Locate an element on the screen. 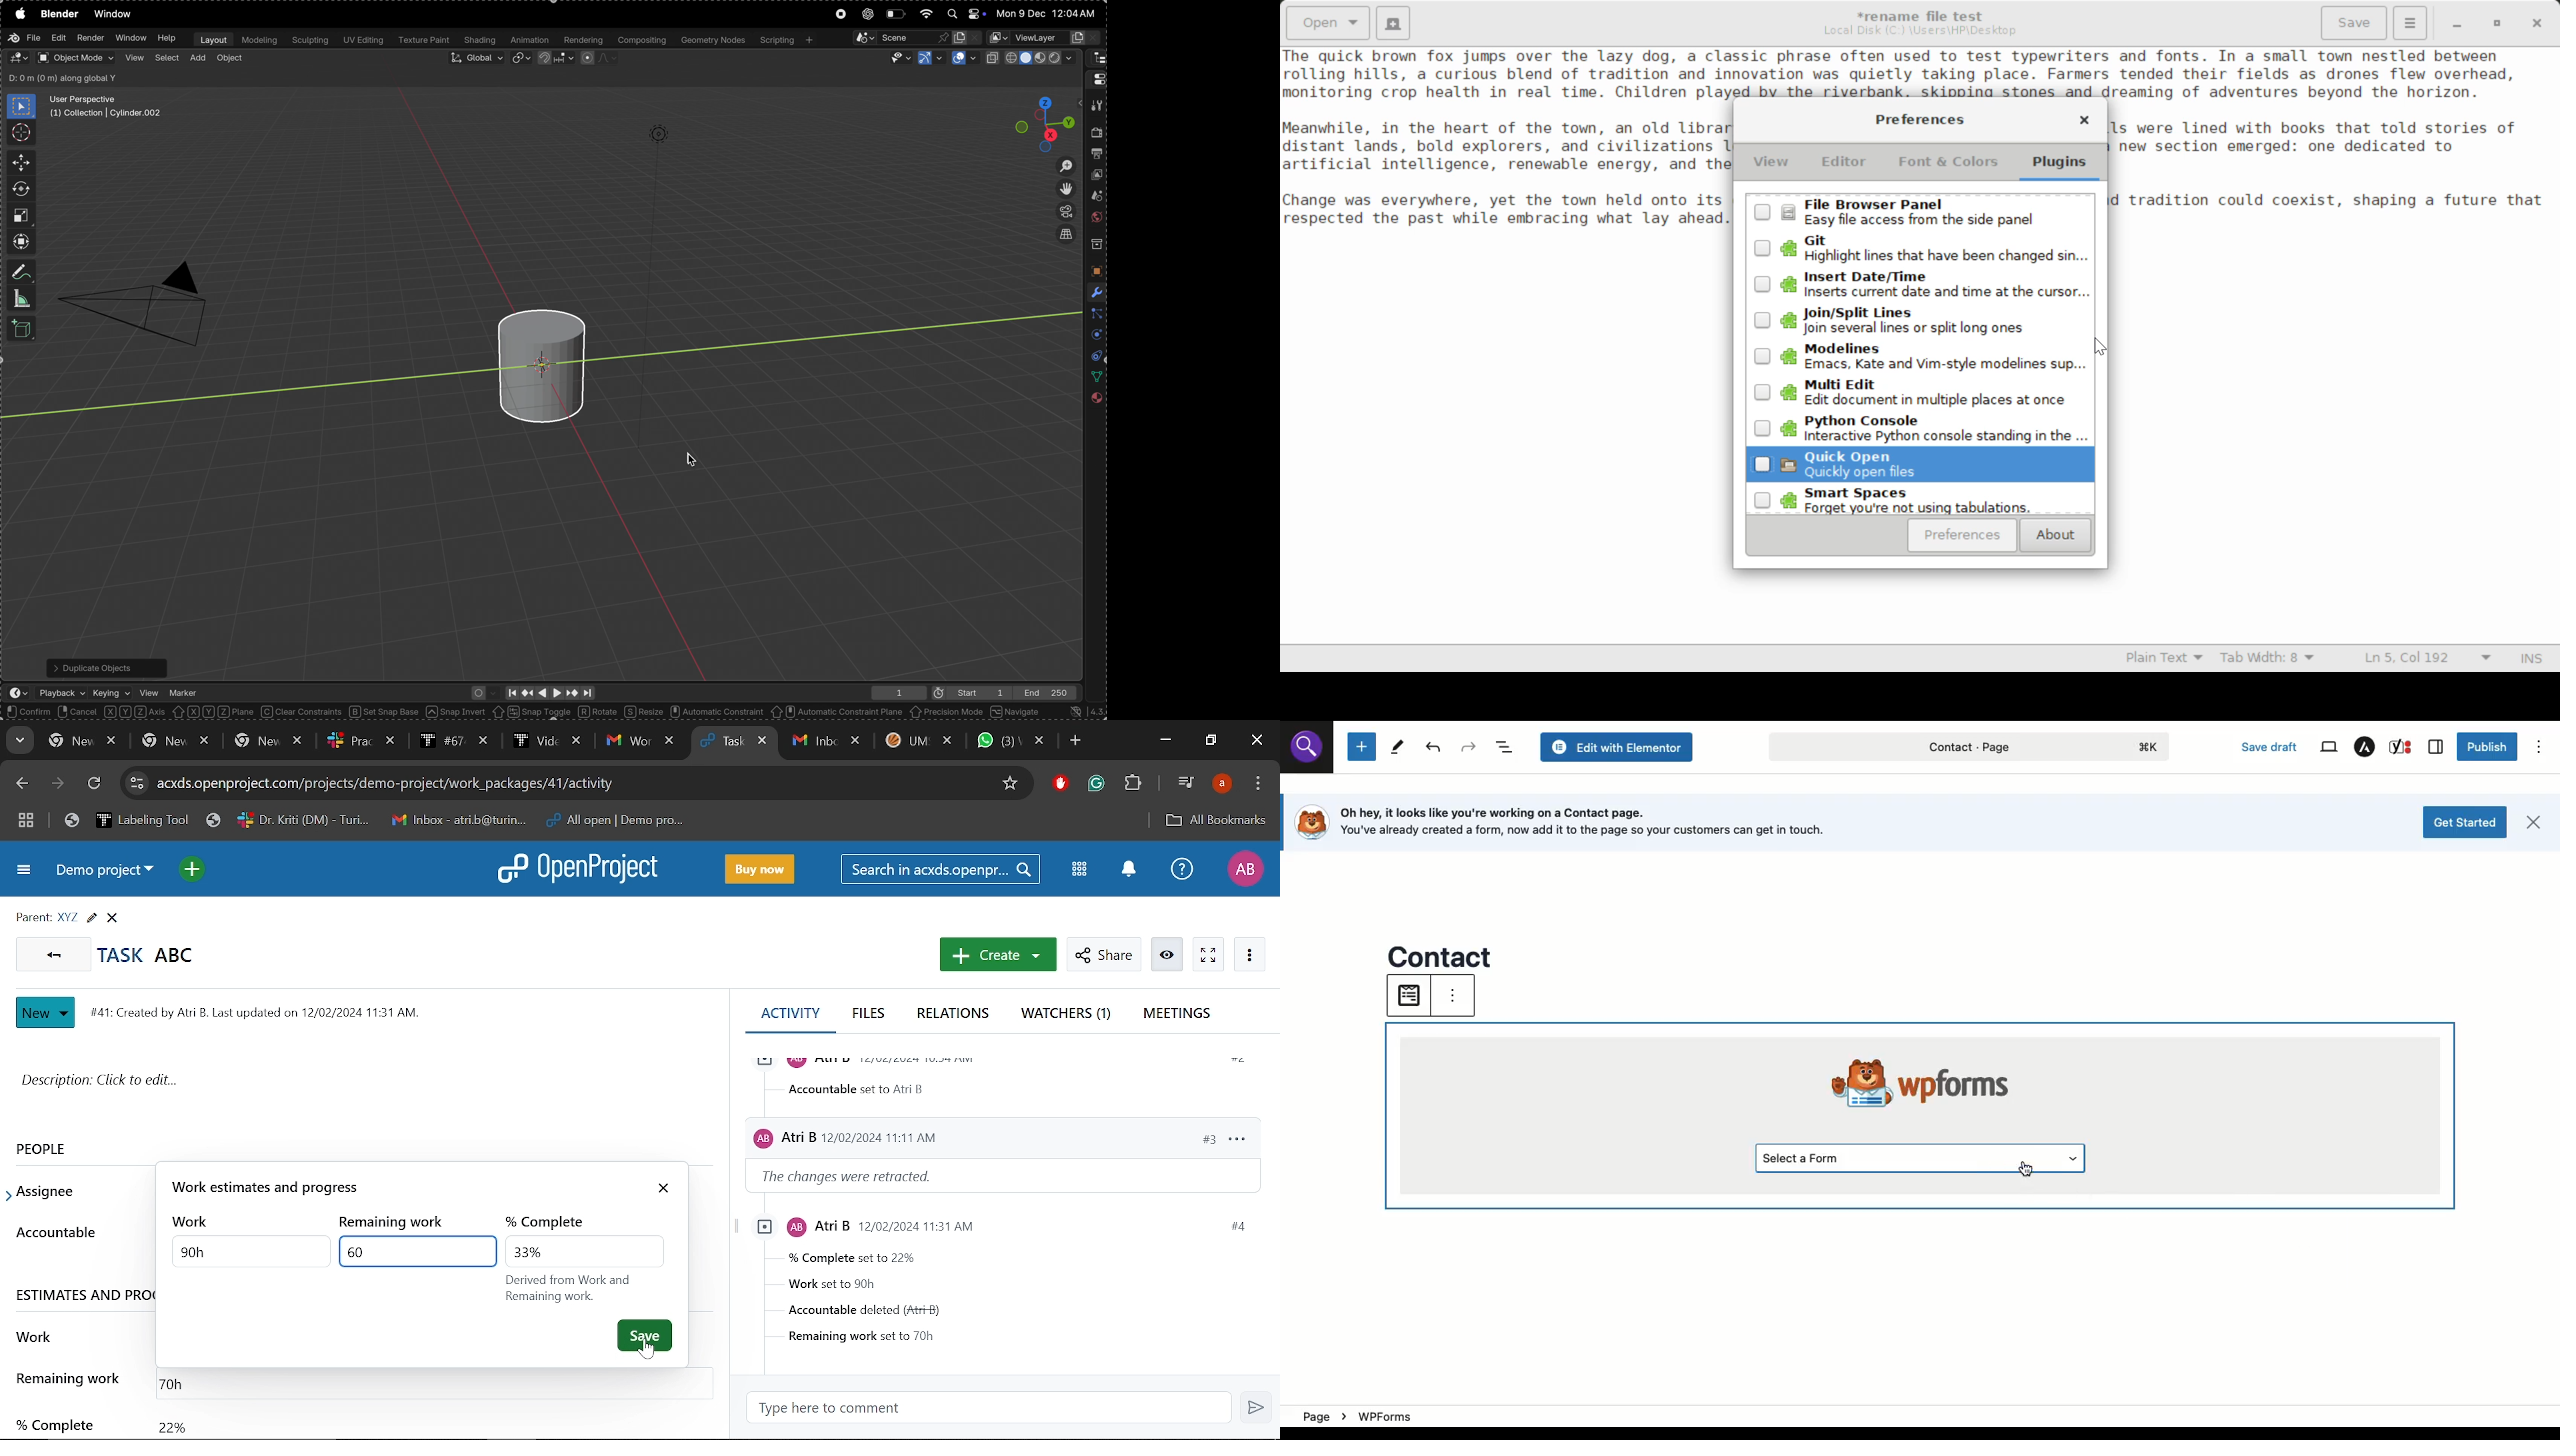 The width and height of the screenshot is (2576, 1456). Close is located at coordinates (2532, 825).